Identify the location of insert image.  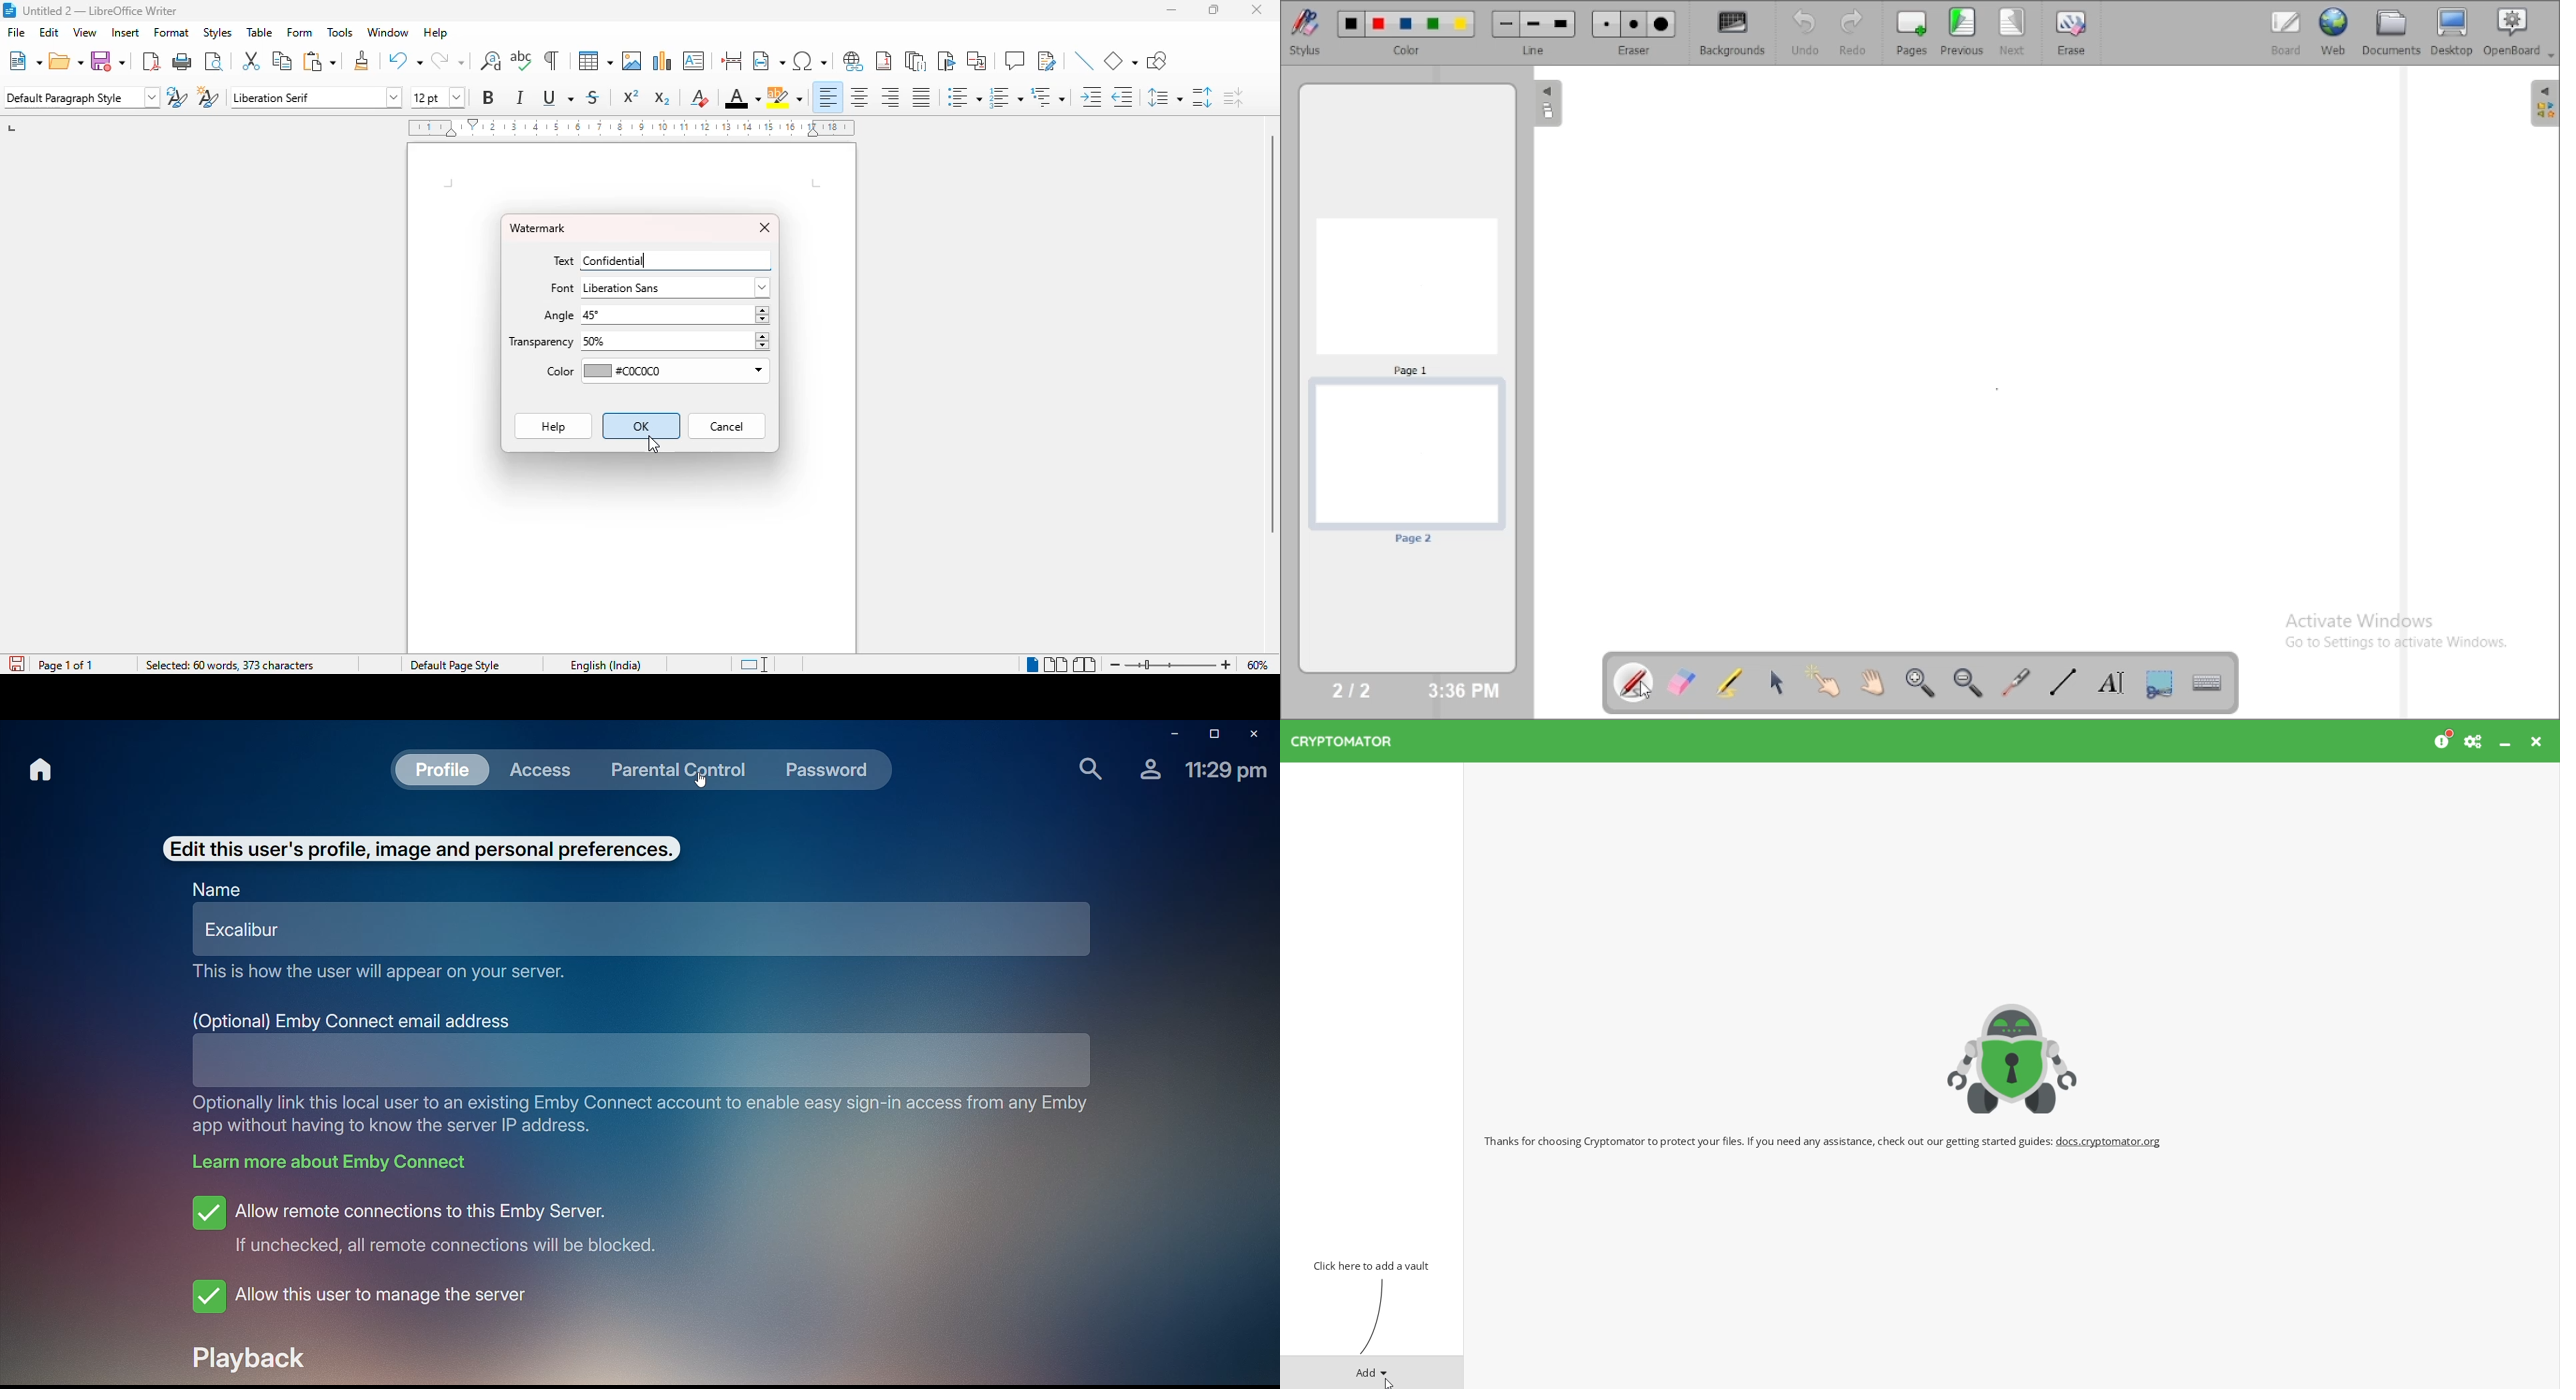
(632, 61).